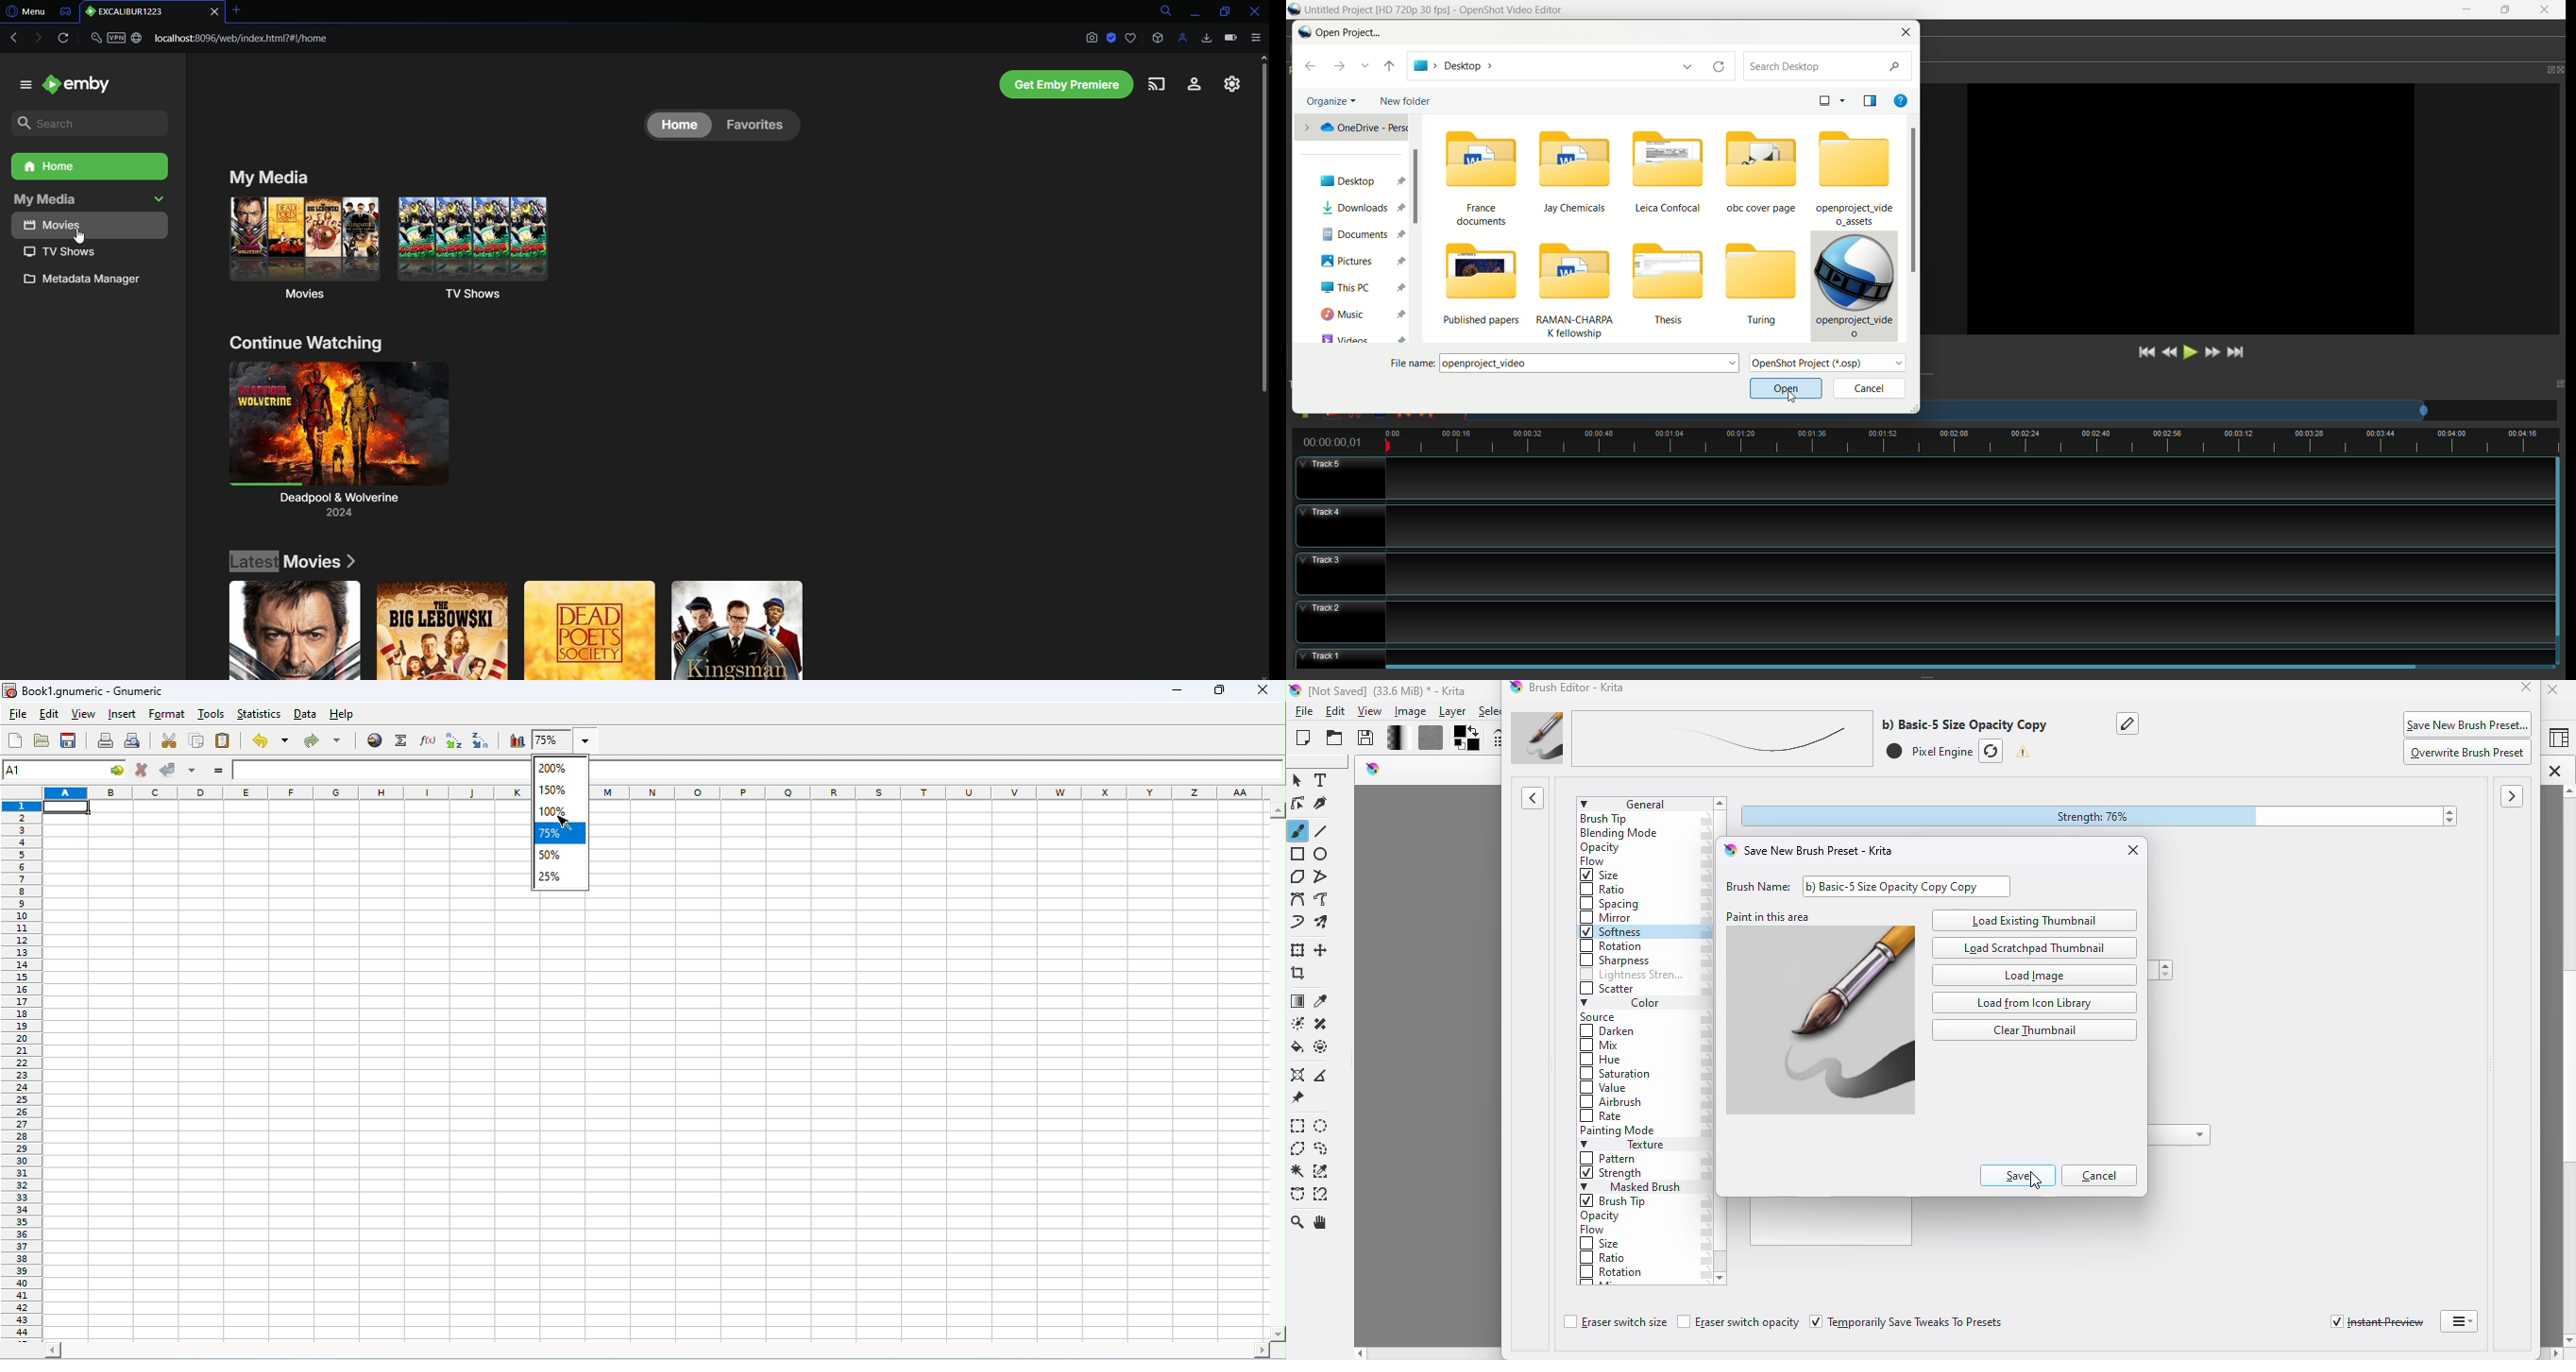  I want to click on edit shapes tool, so click(1297, 804).